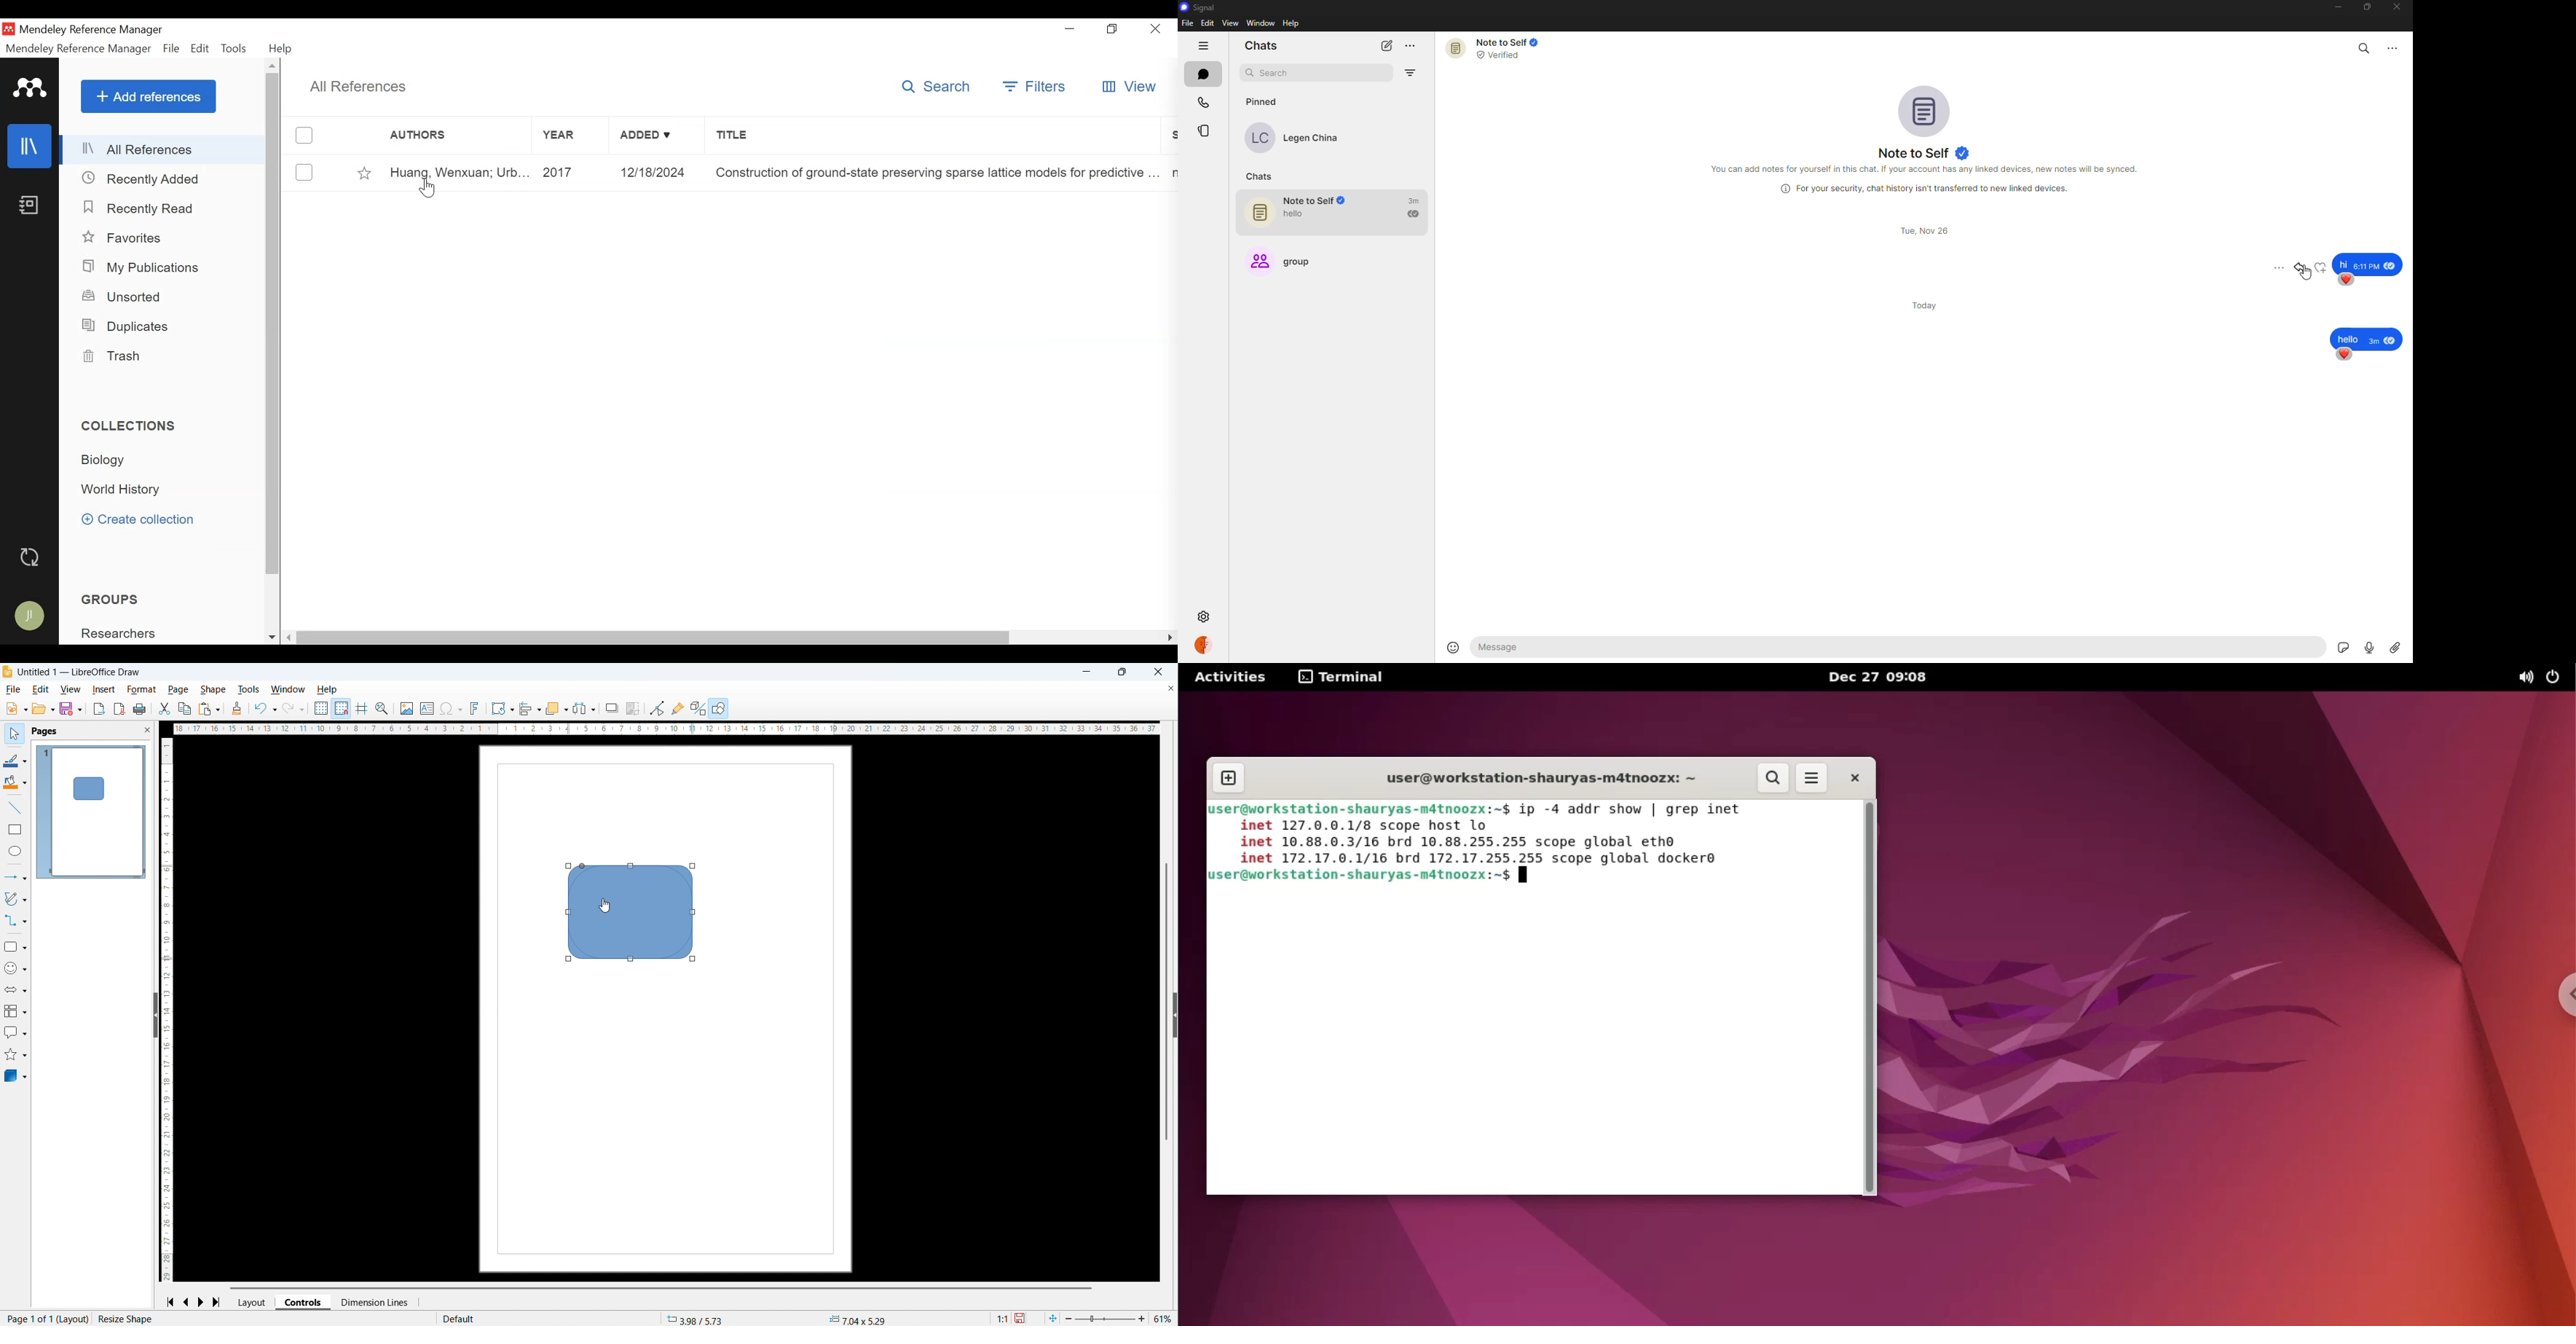 This screenshot has width=2576, height=1344. I want to click on Insert symbols , so click(451, 709).